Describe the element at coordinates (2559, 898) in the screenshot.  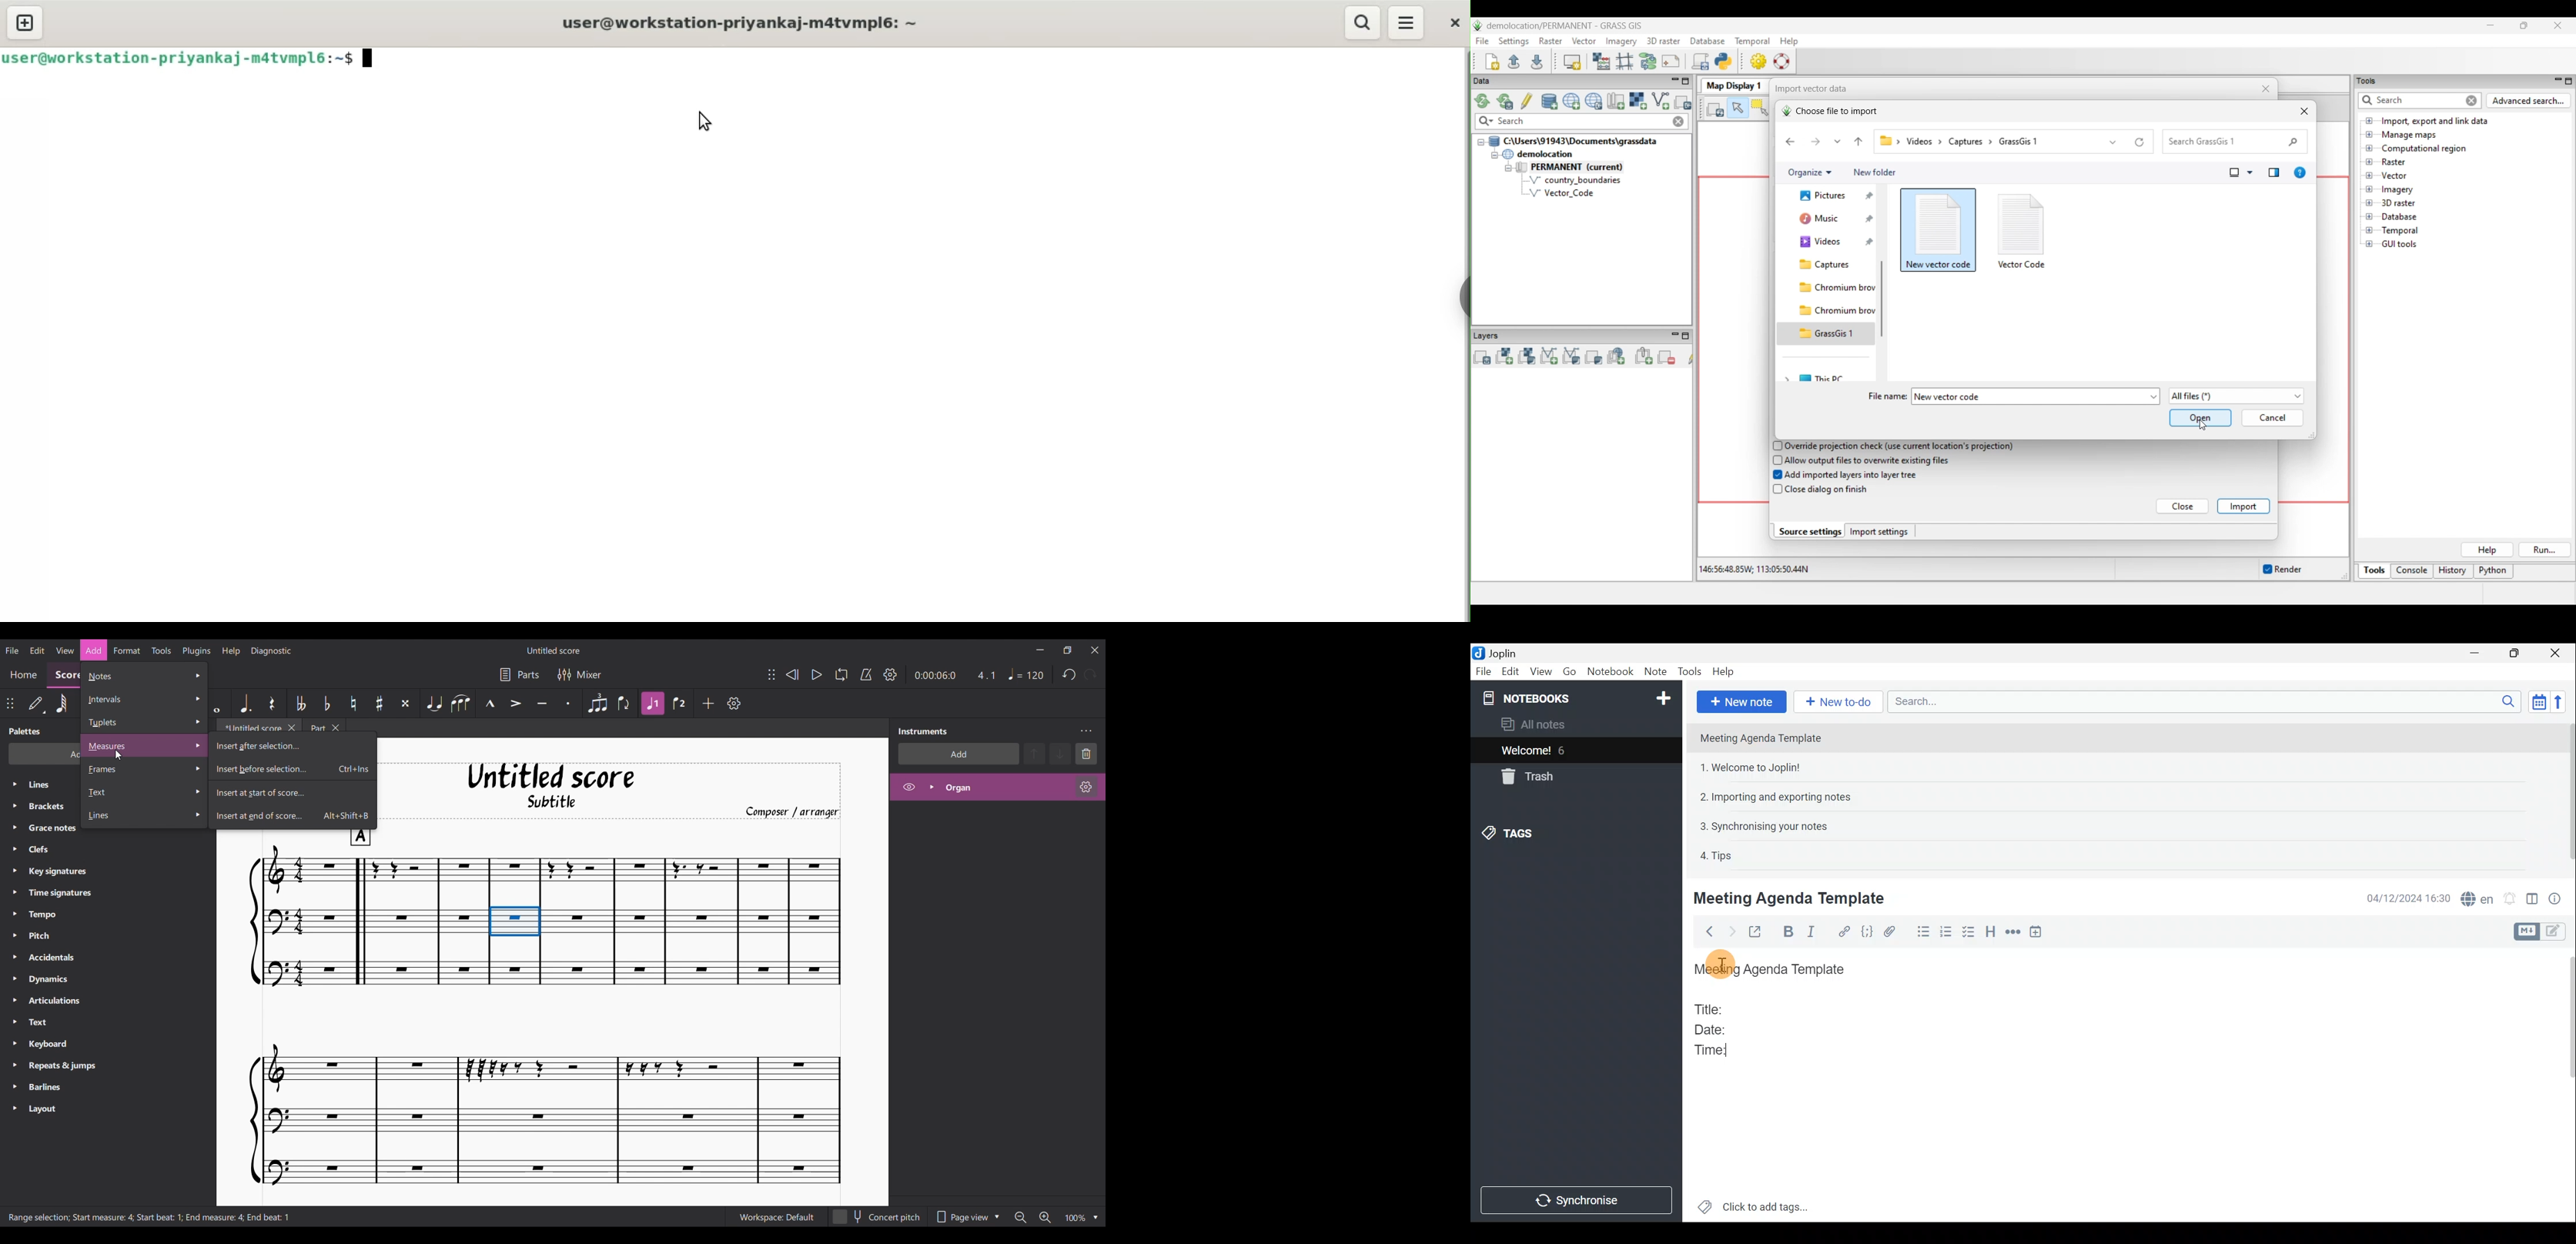
I see `Note properties` at that location.